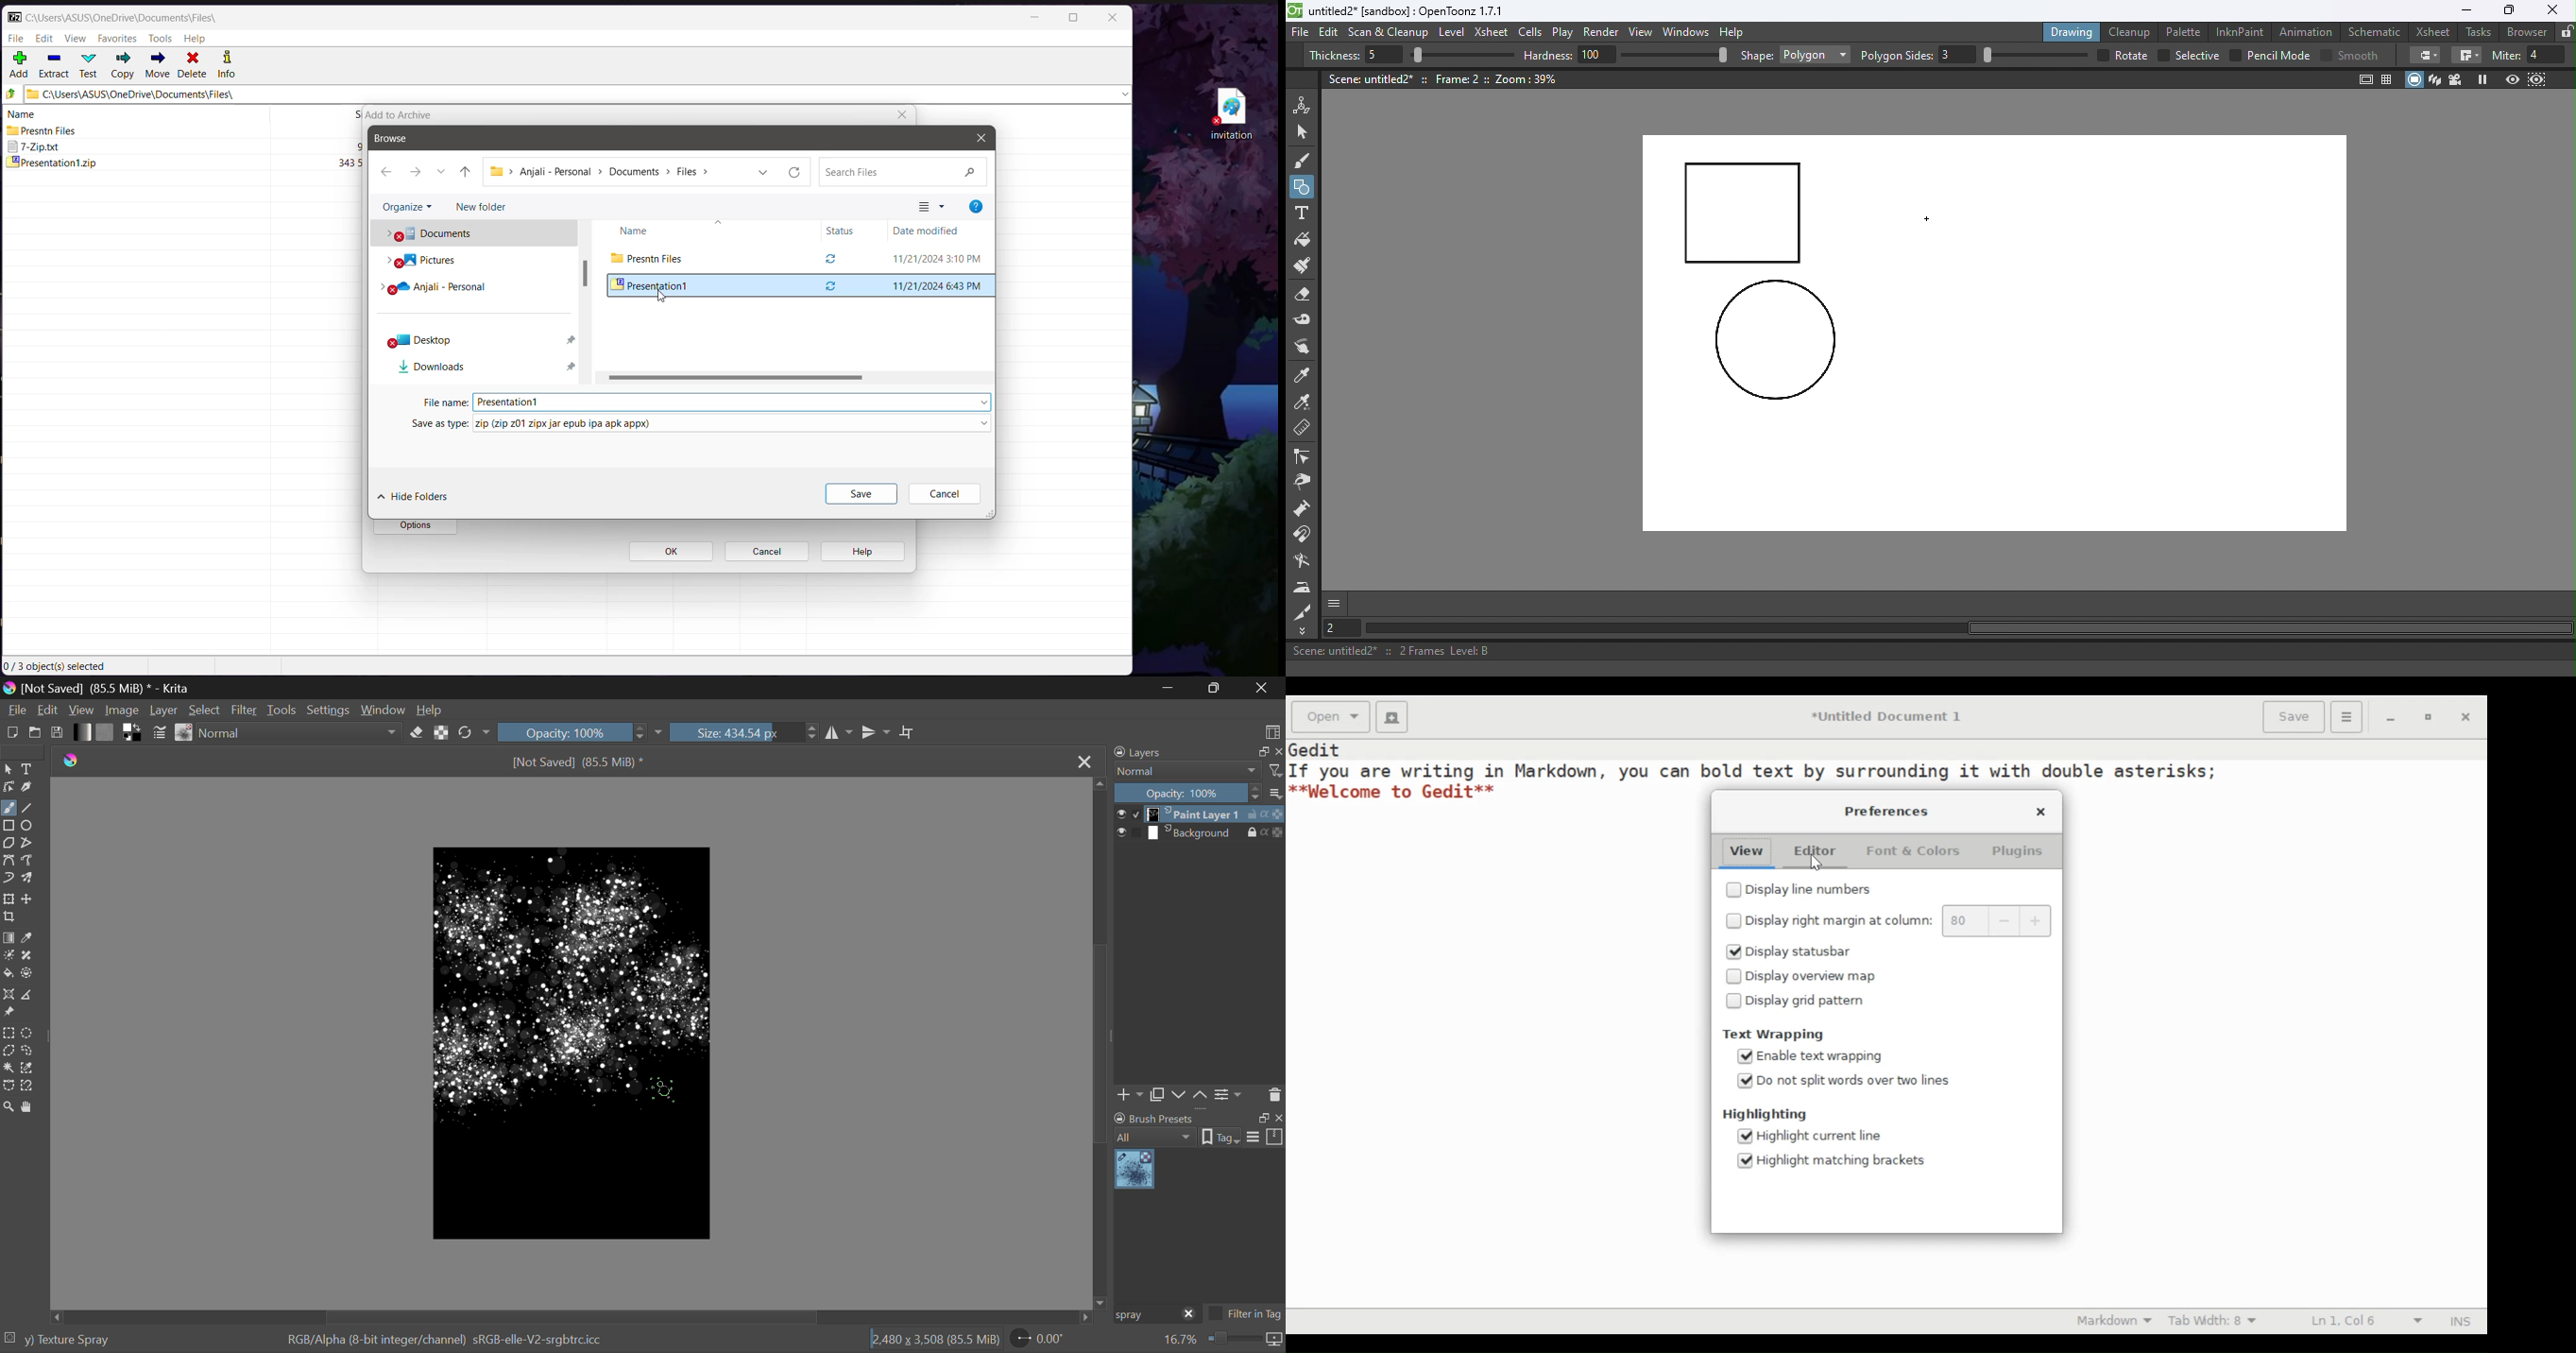 The height and width of the screenshot is (1372, 2576). I want to click on Camera view, so click(2458, 78).